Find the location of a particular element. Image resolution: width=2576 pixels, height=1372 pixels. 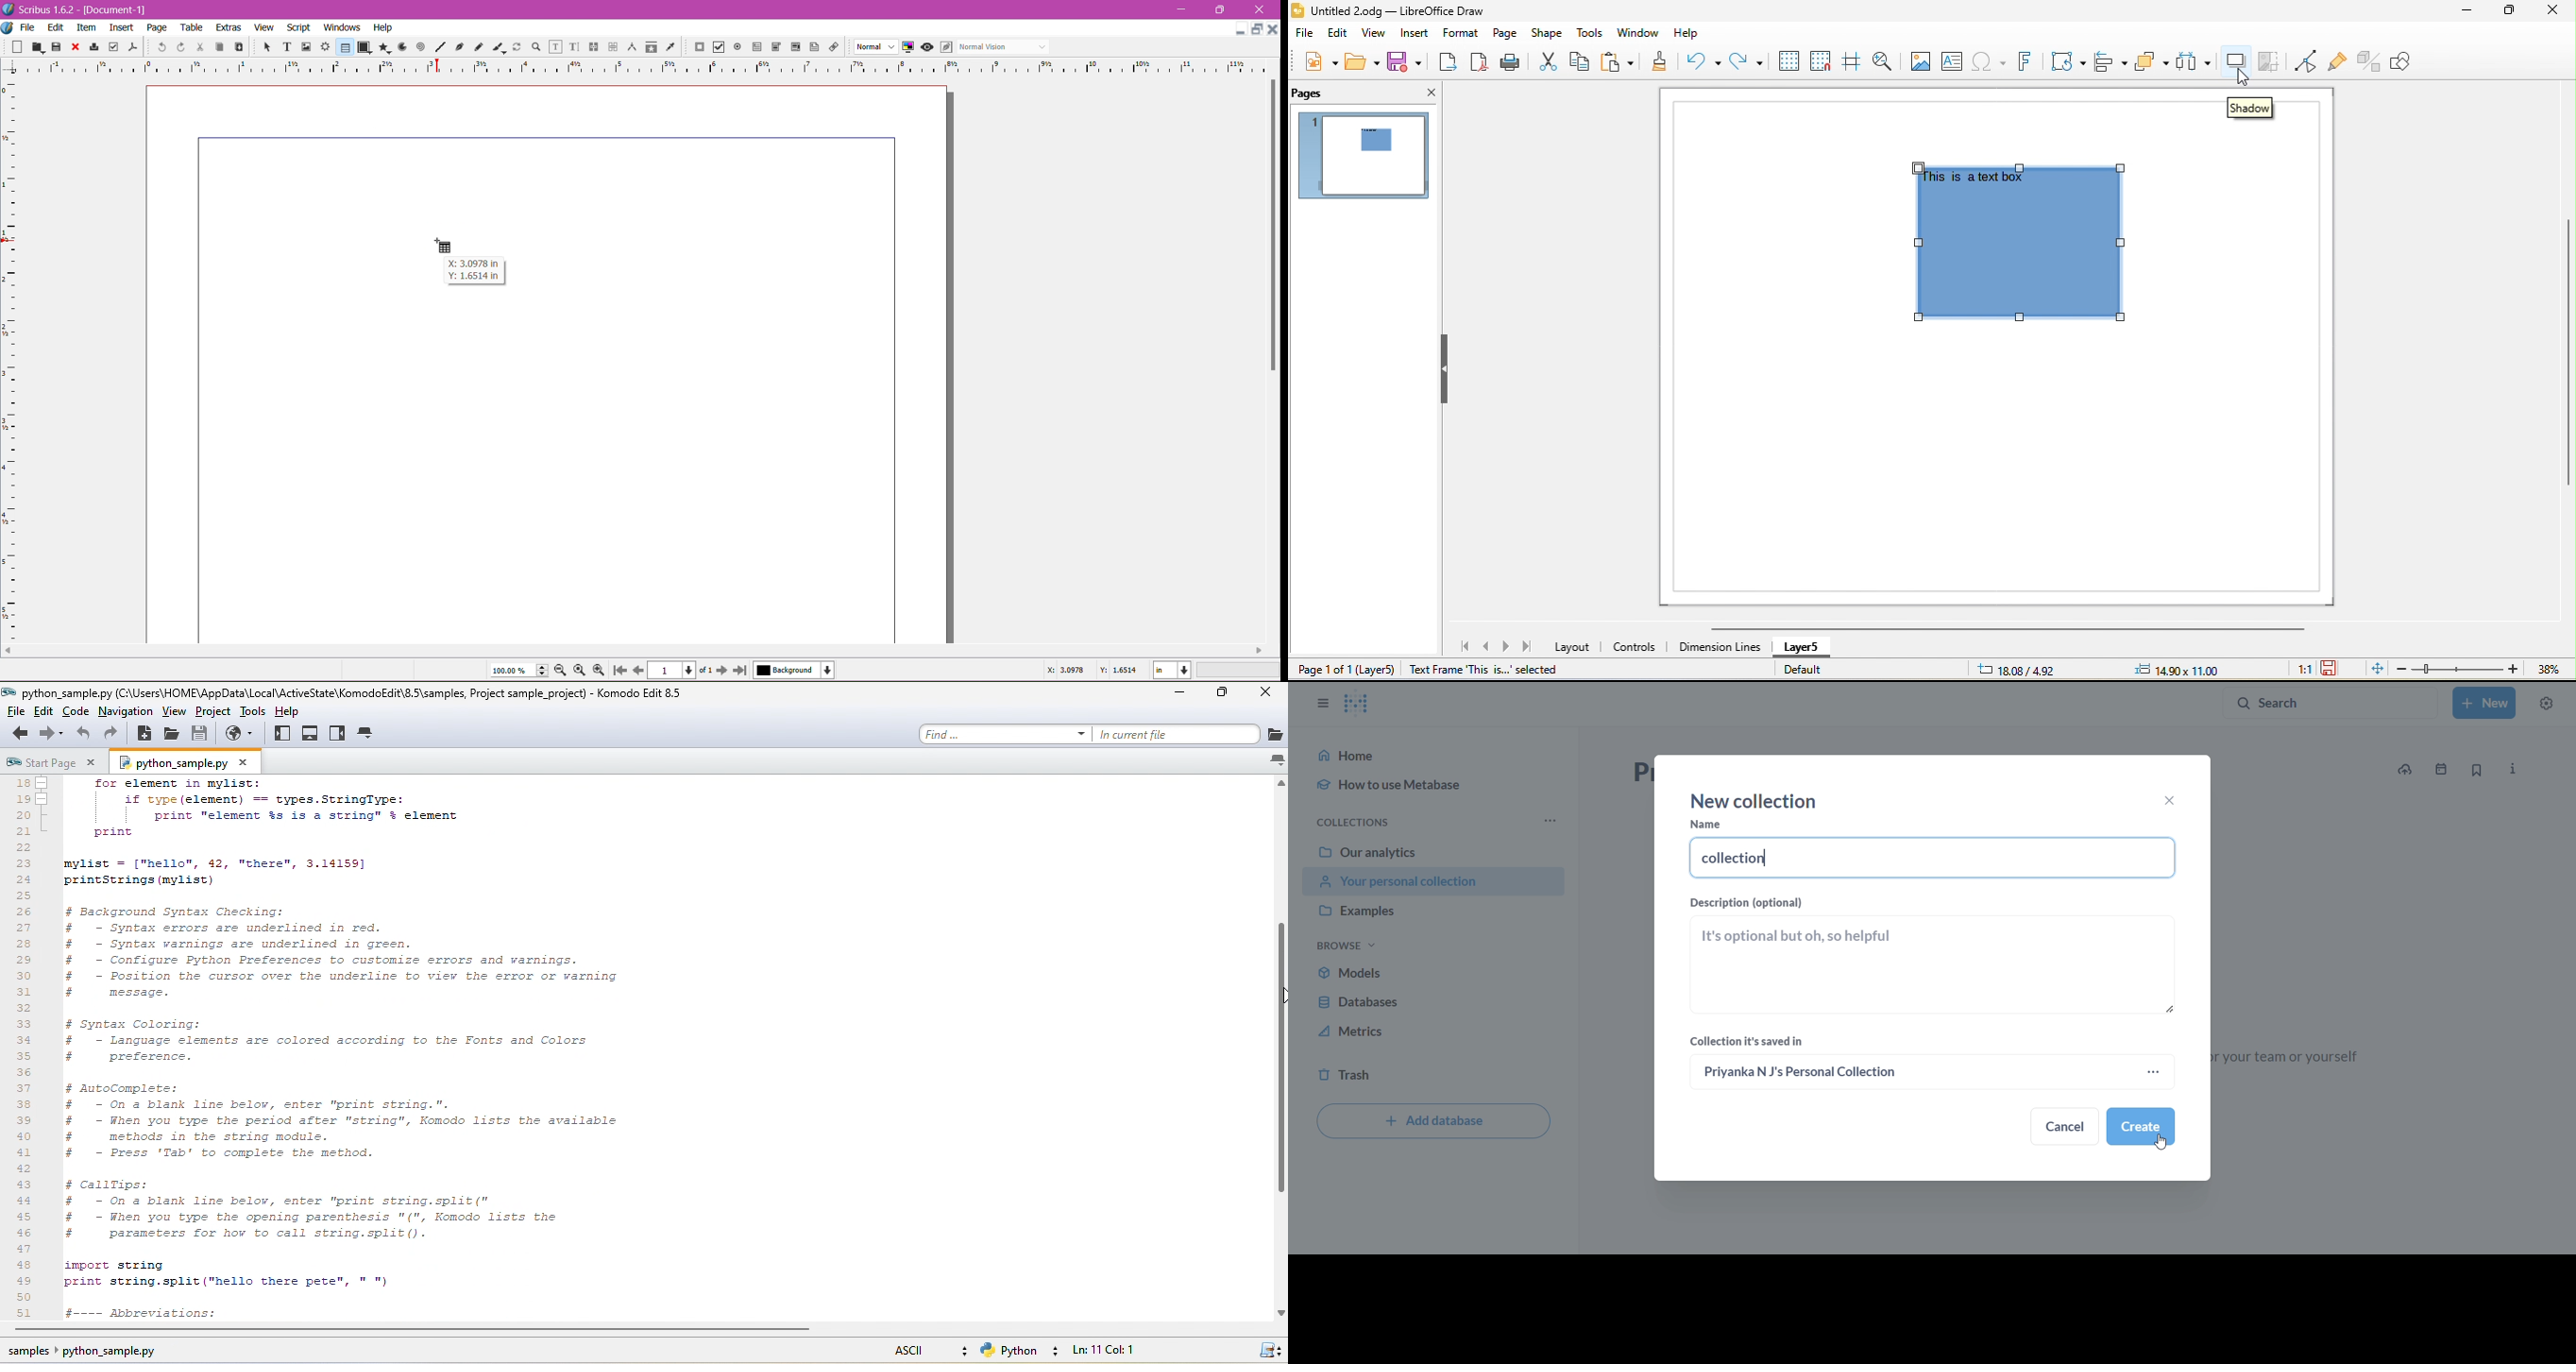

minimize is located at coordinates (2473, 11).